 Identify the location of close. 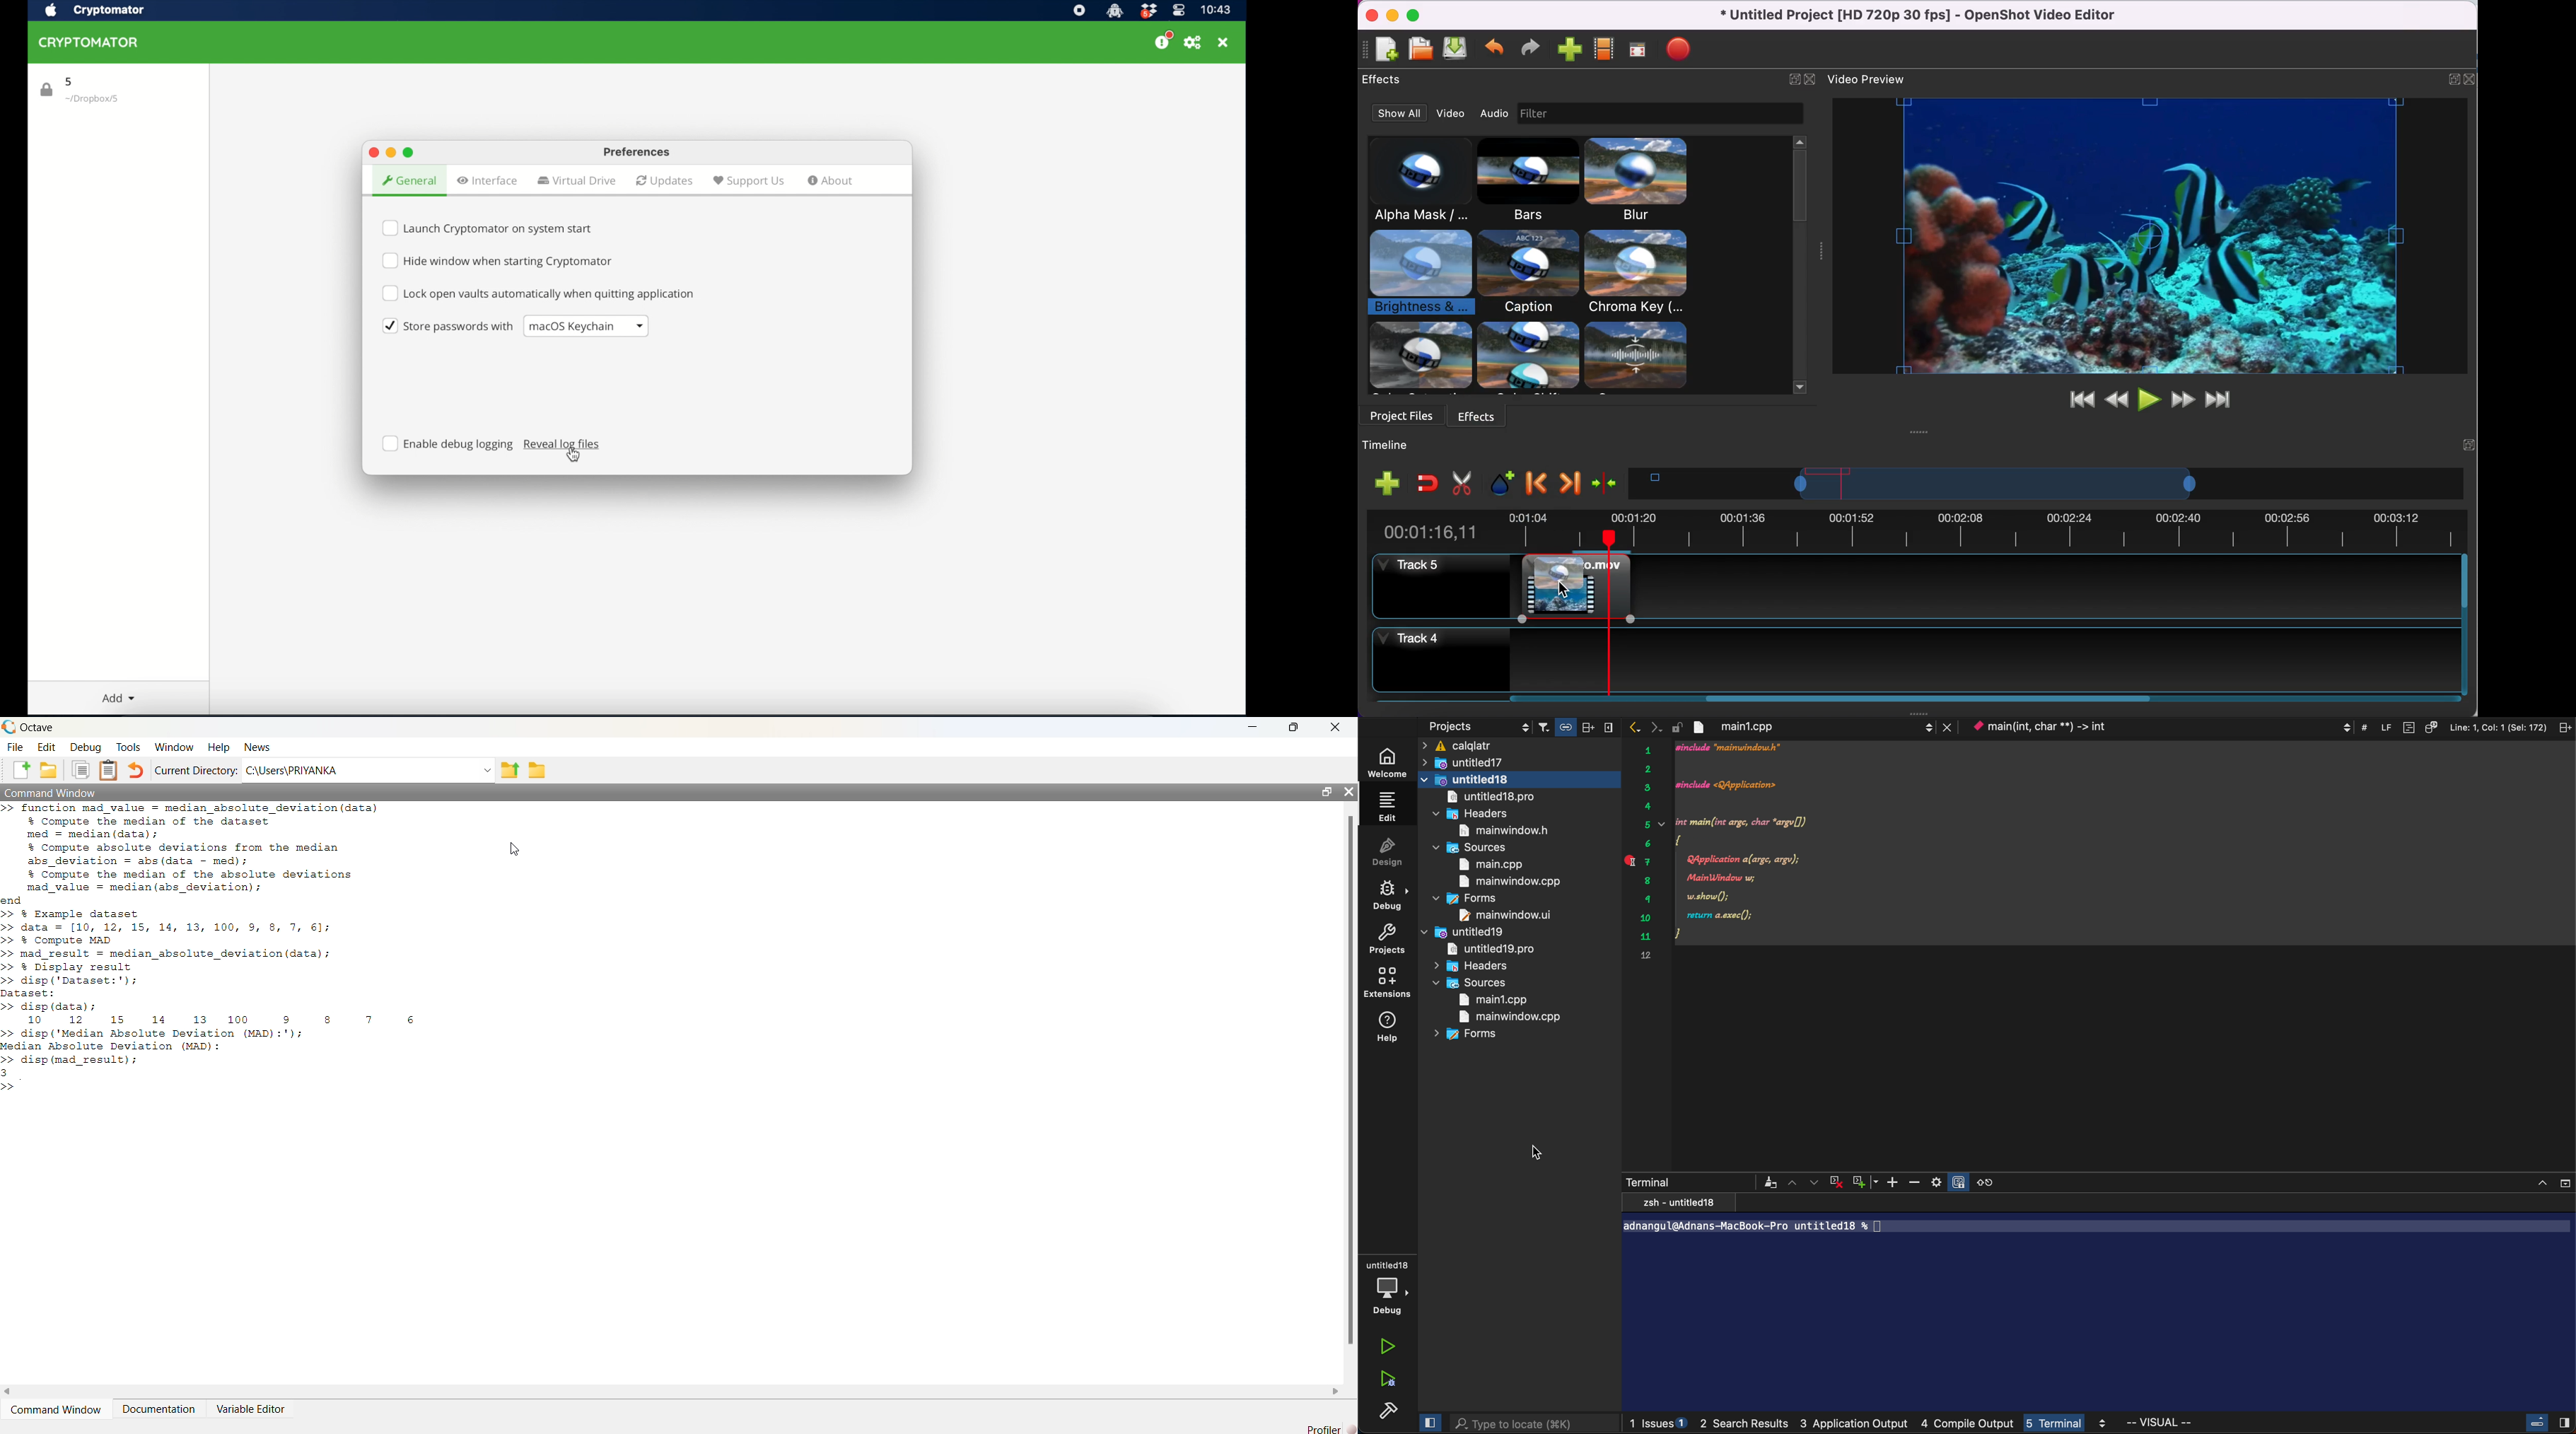
(1348, 791).